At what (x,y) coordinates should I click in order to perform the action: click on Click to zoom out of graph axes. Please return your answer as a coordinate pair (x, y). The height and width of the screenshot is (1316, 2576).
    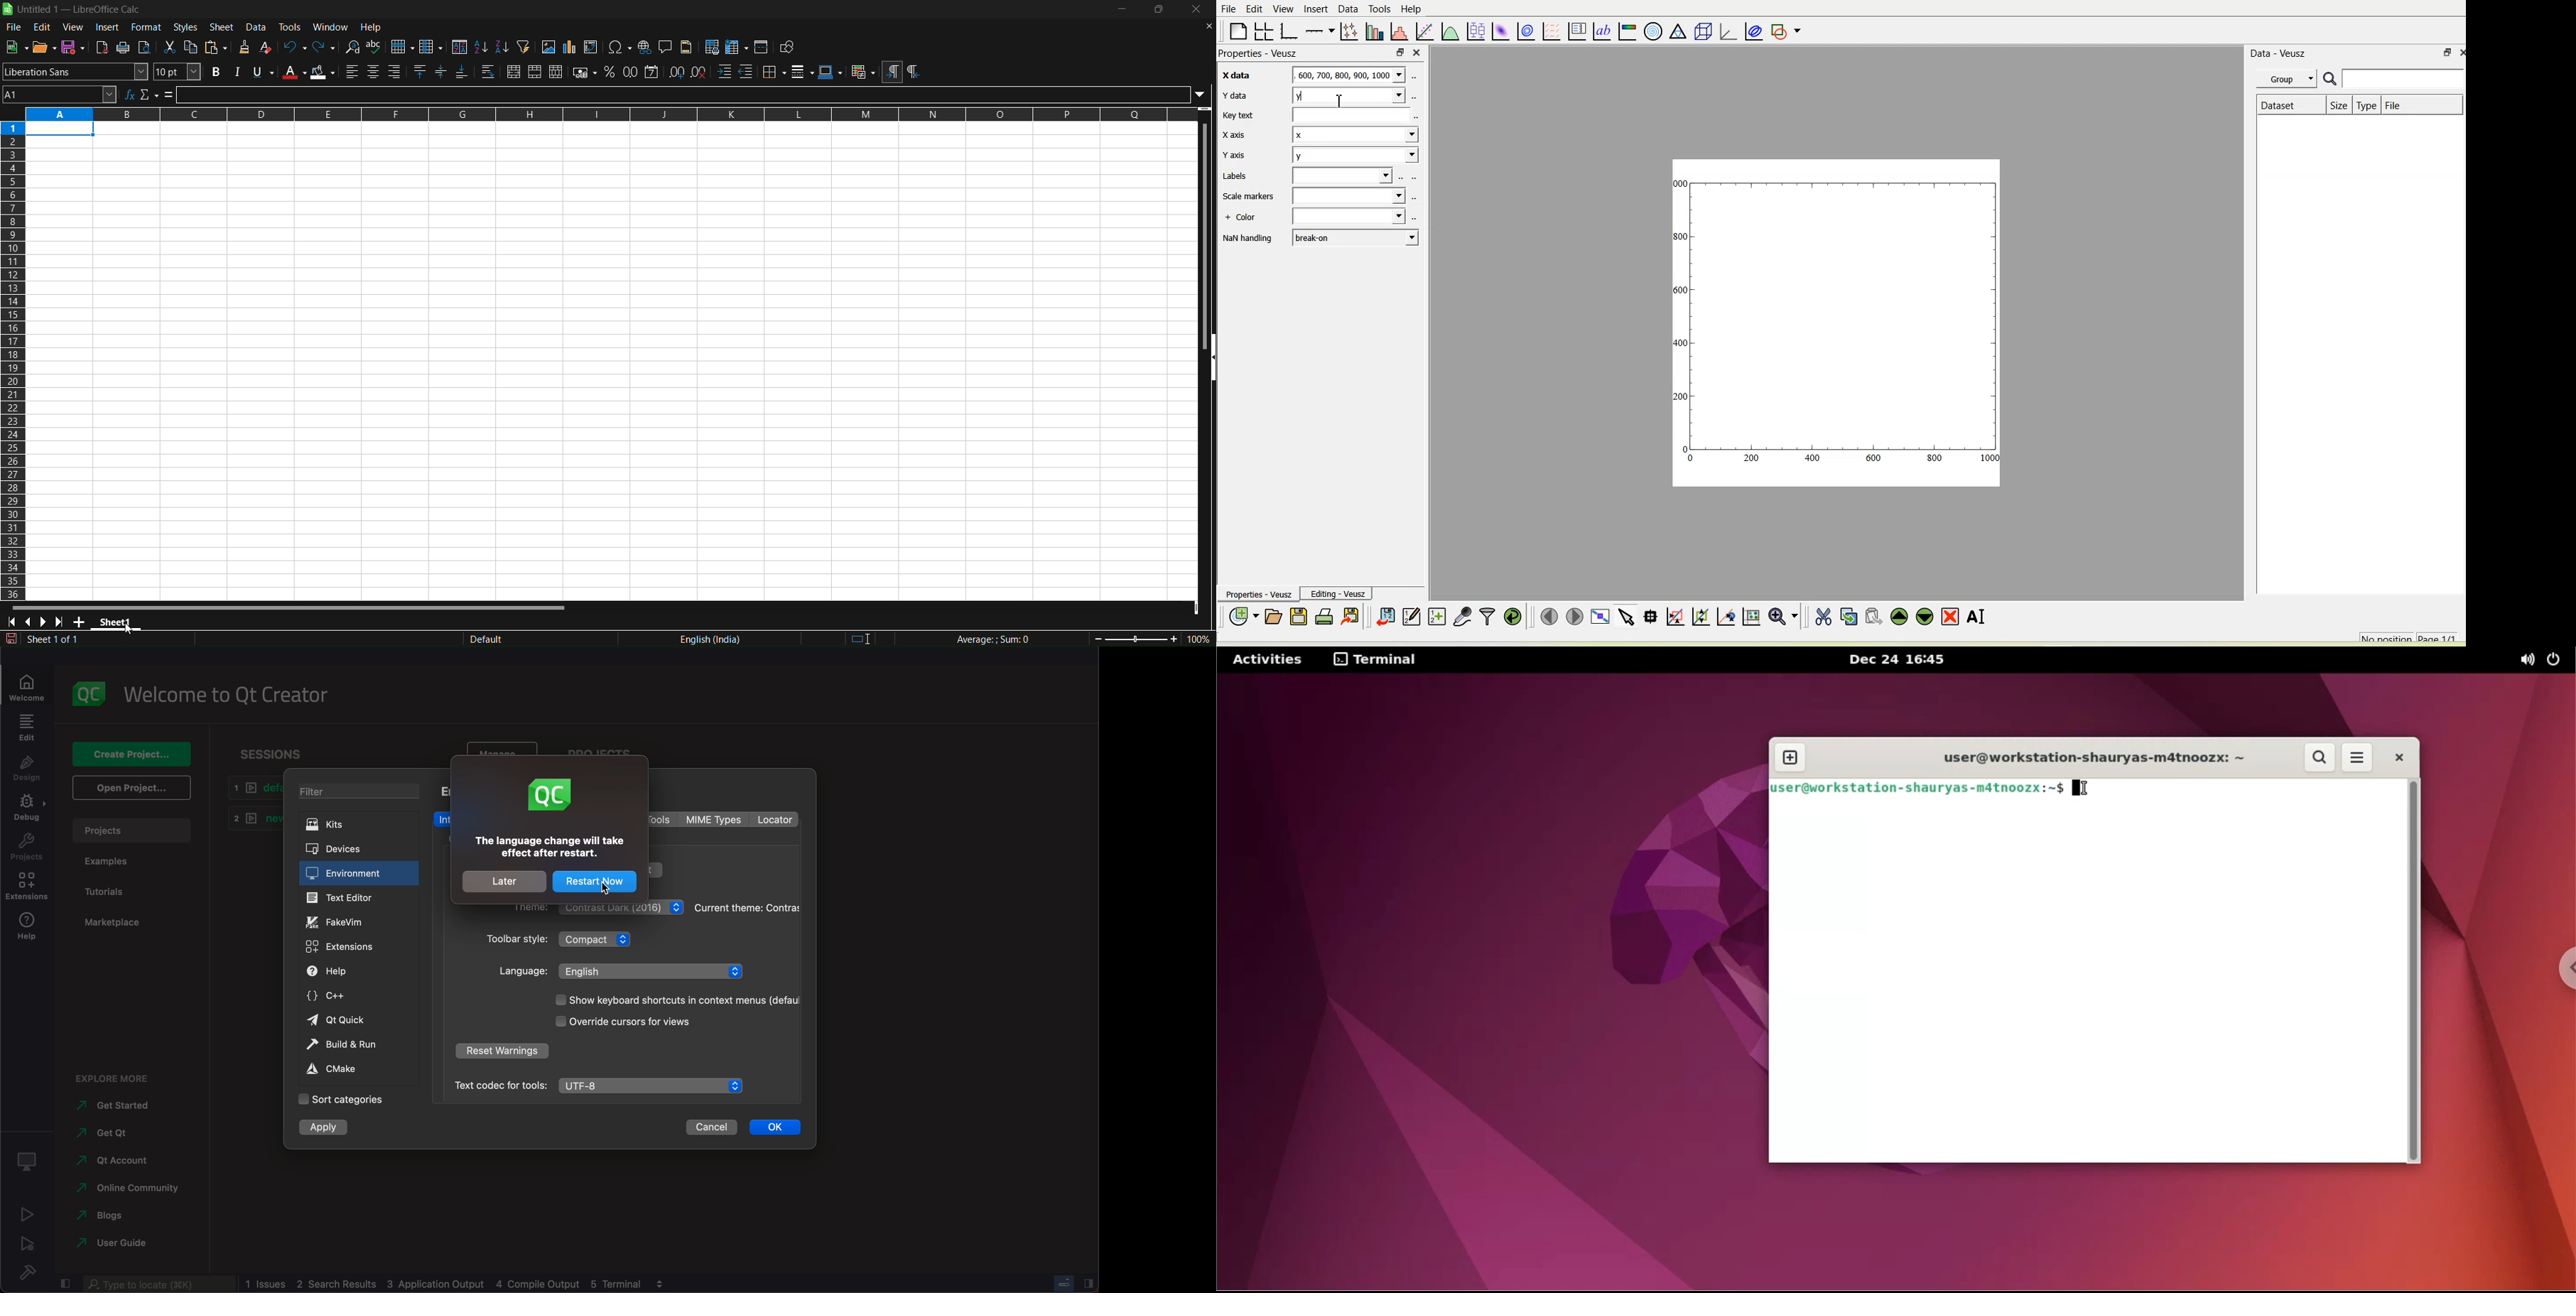
    Looking at the image, I should click on (1702, 618).